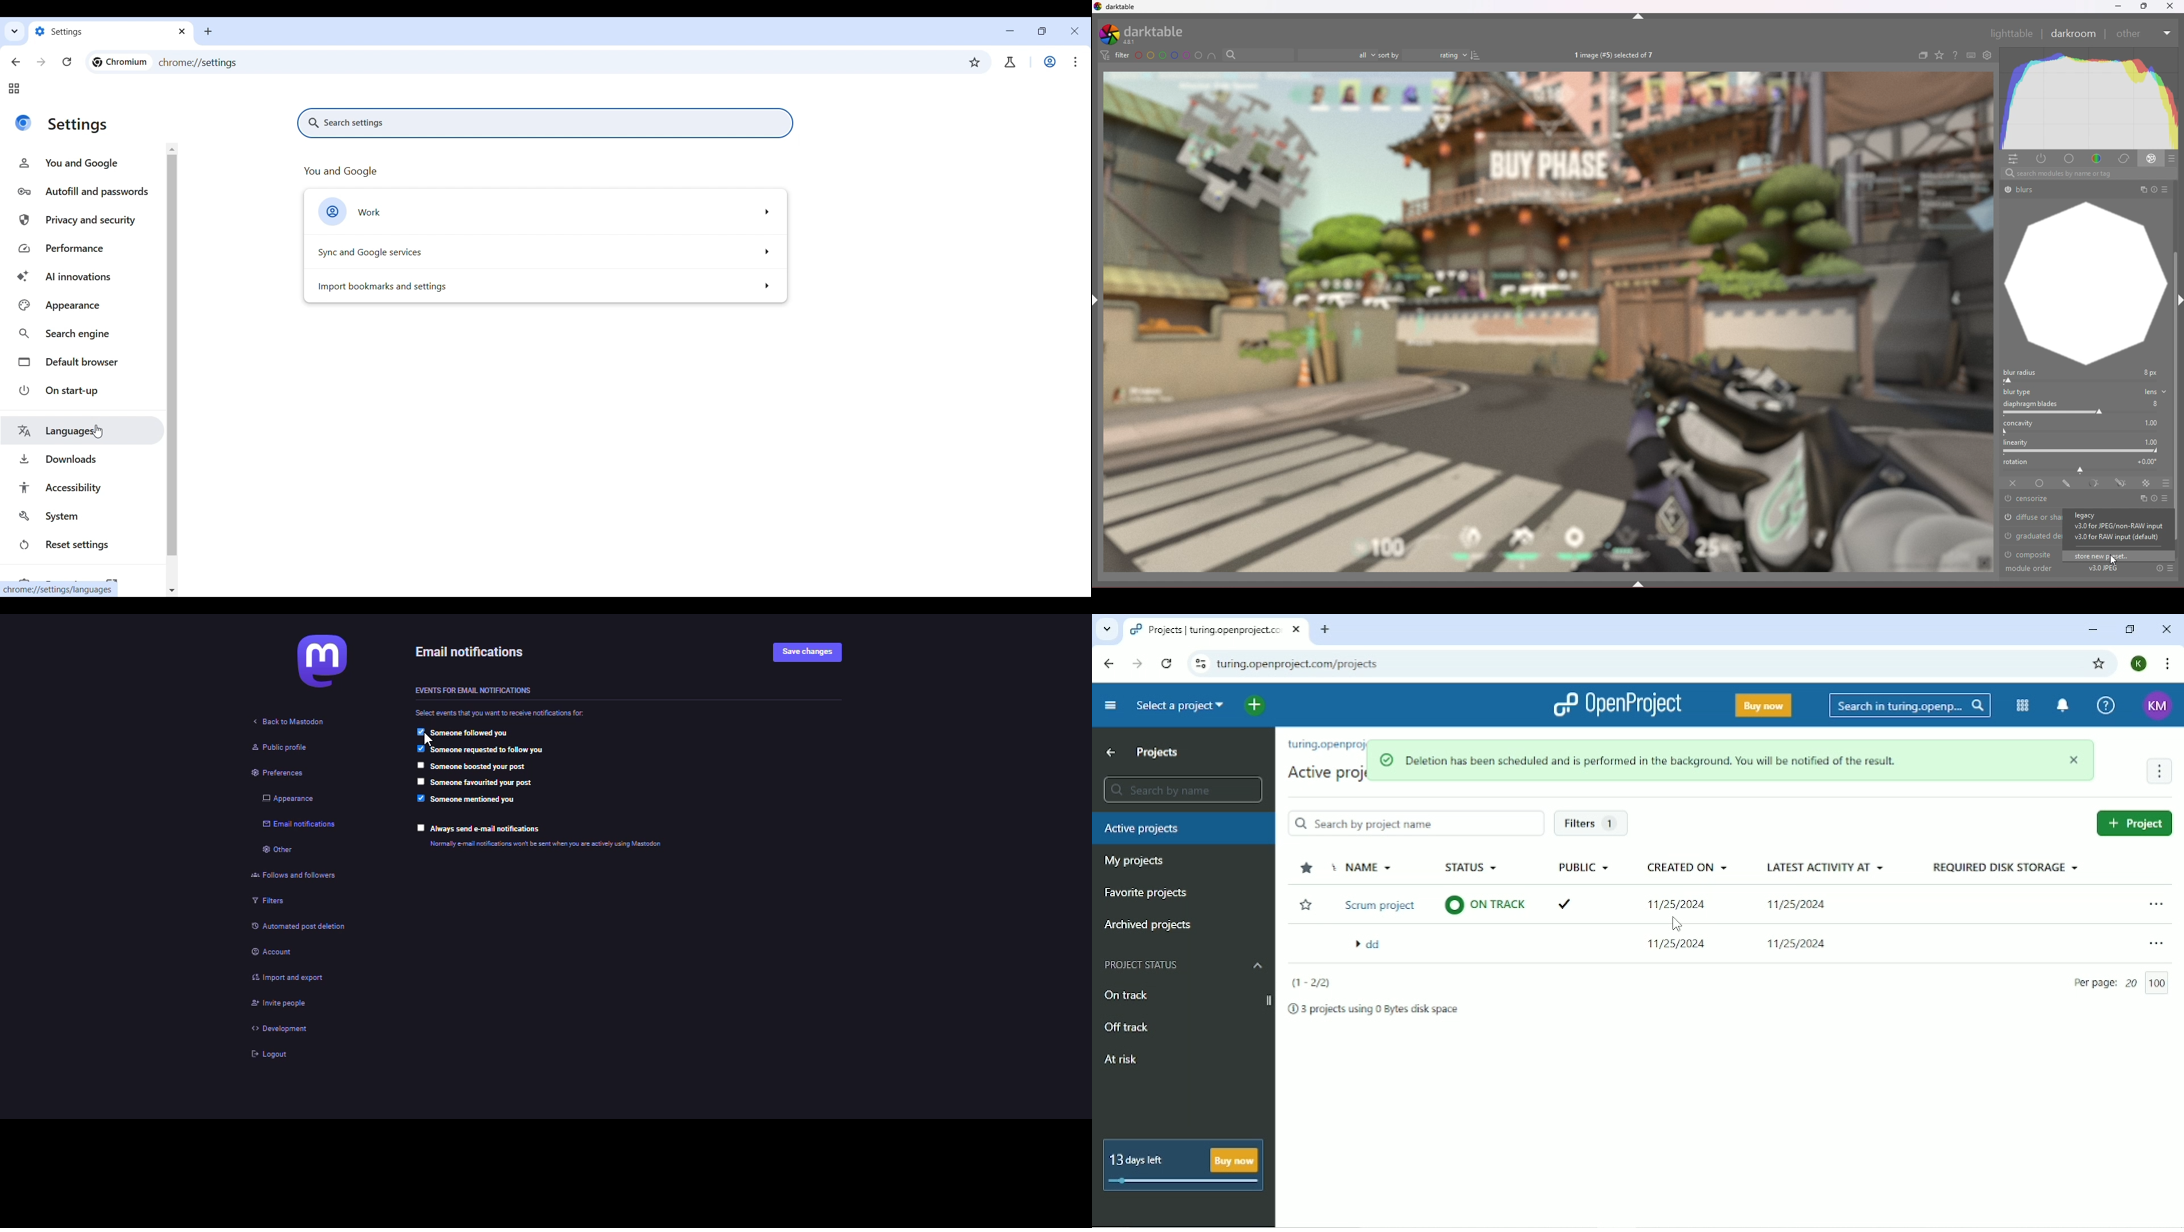 The width and height of the screenshot is (2184, 1232). I want to click on reset, so click(2155, 498).